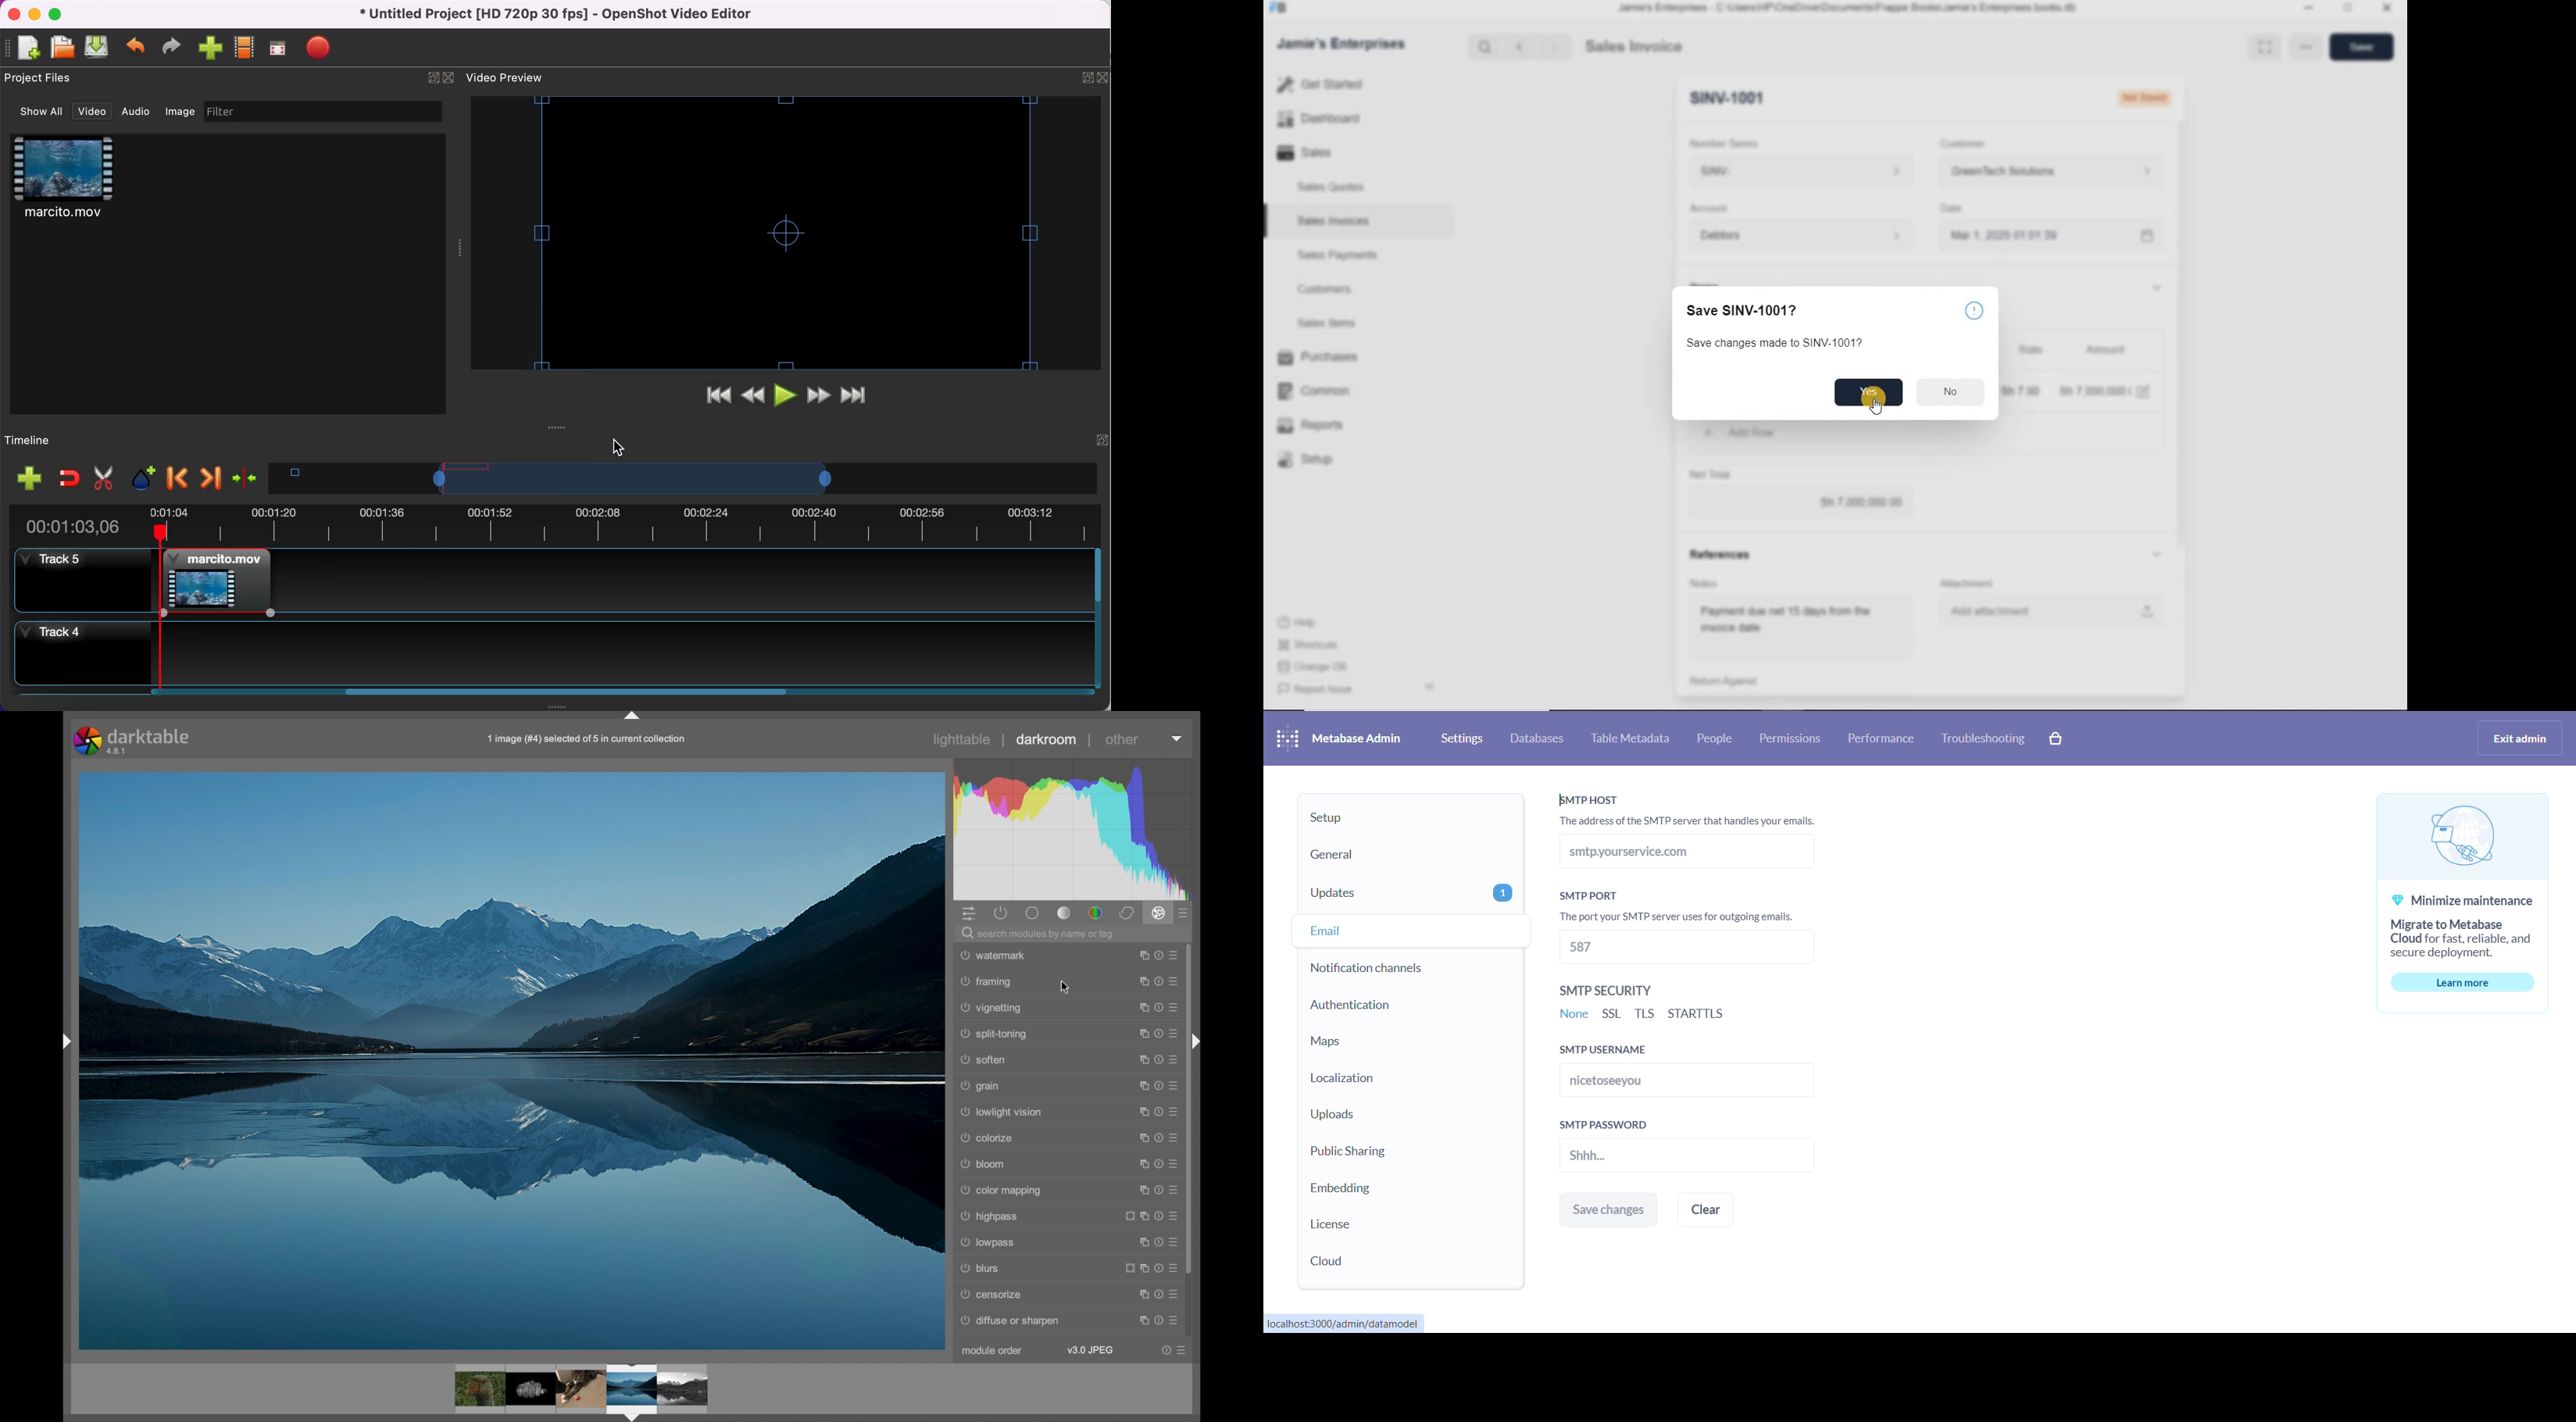 The width and height of the screenshot is (2576, 1428). What do you see at coordinates (988, 1138) in the screenshot?
I see `colorize` at bounding box center [988, 1138].